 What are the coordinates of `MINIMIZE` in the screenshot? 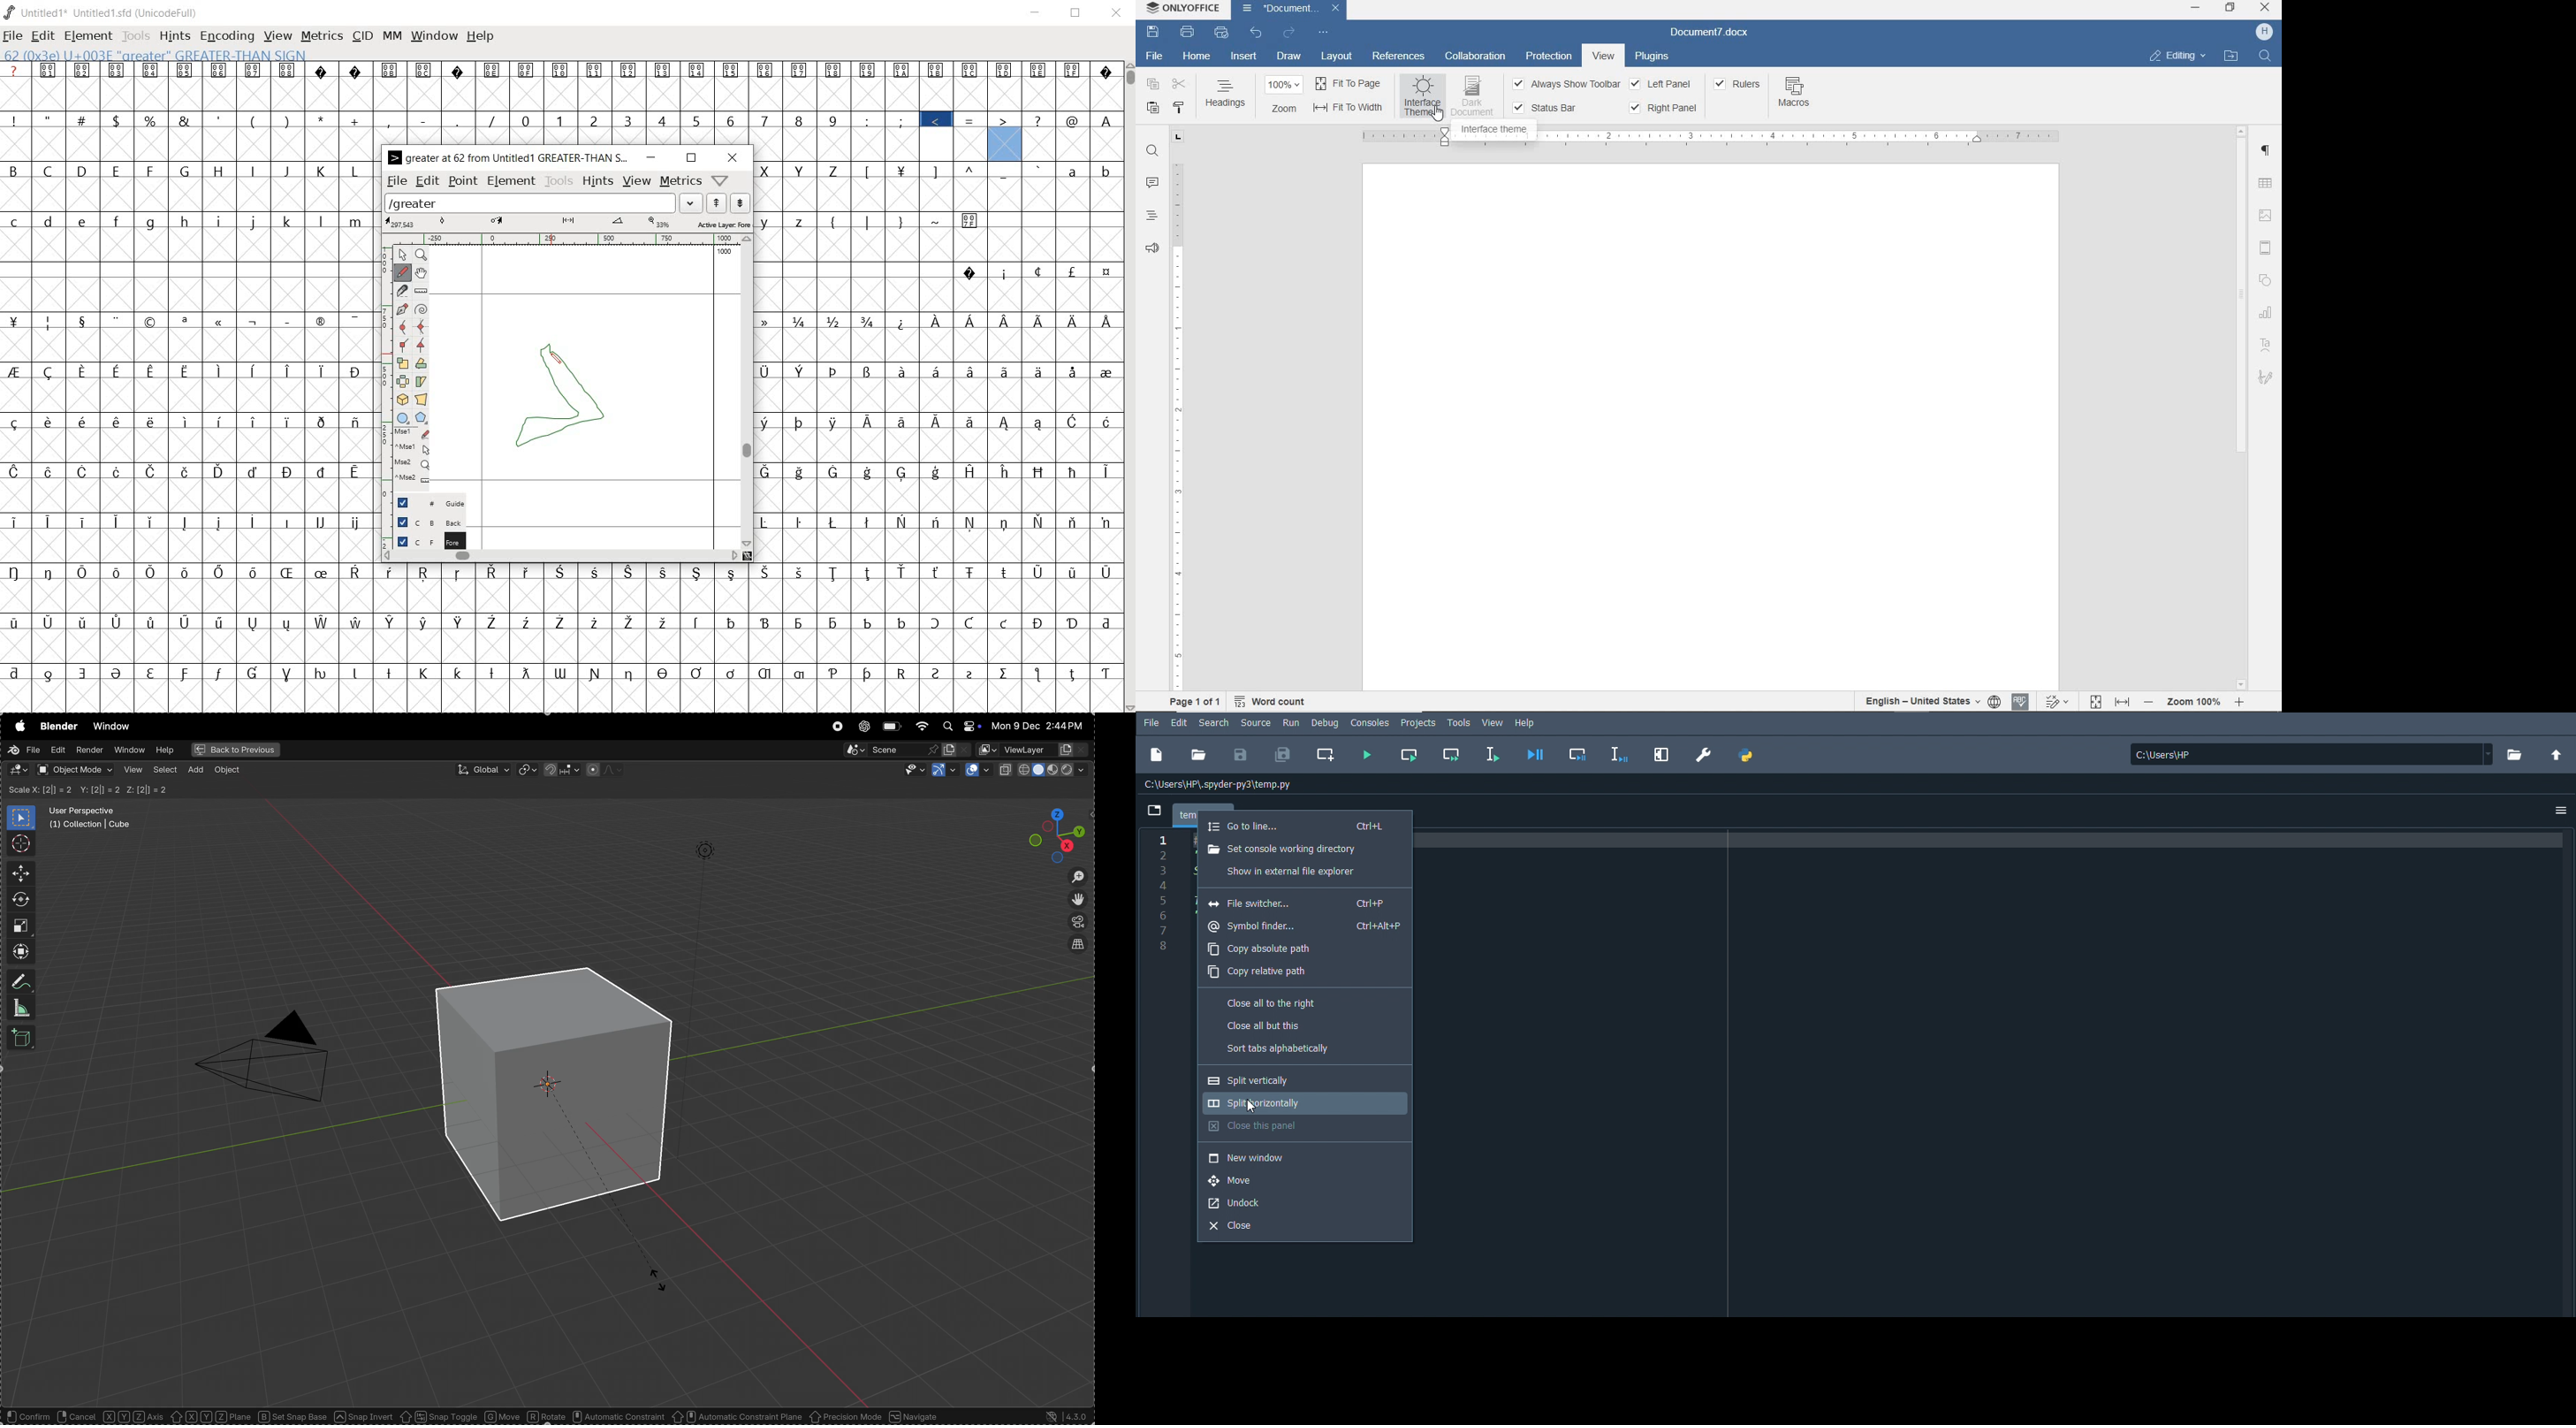 It's located at (2194, 7).